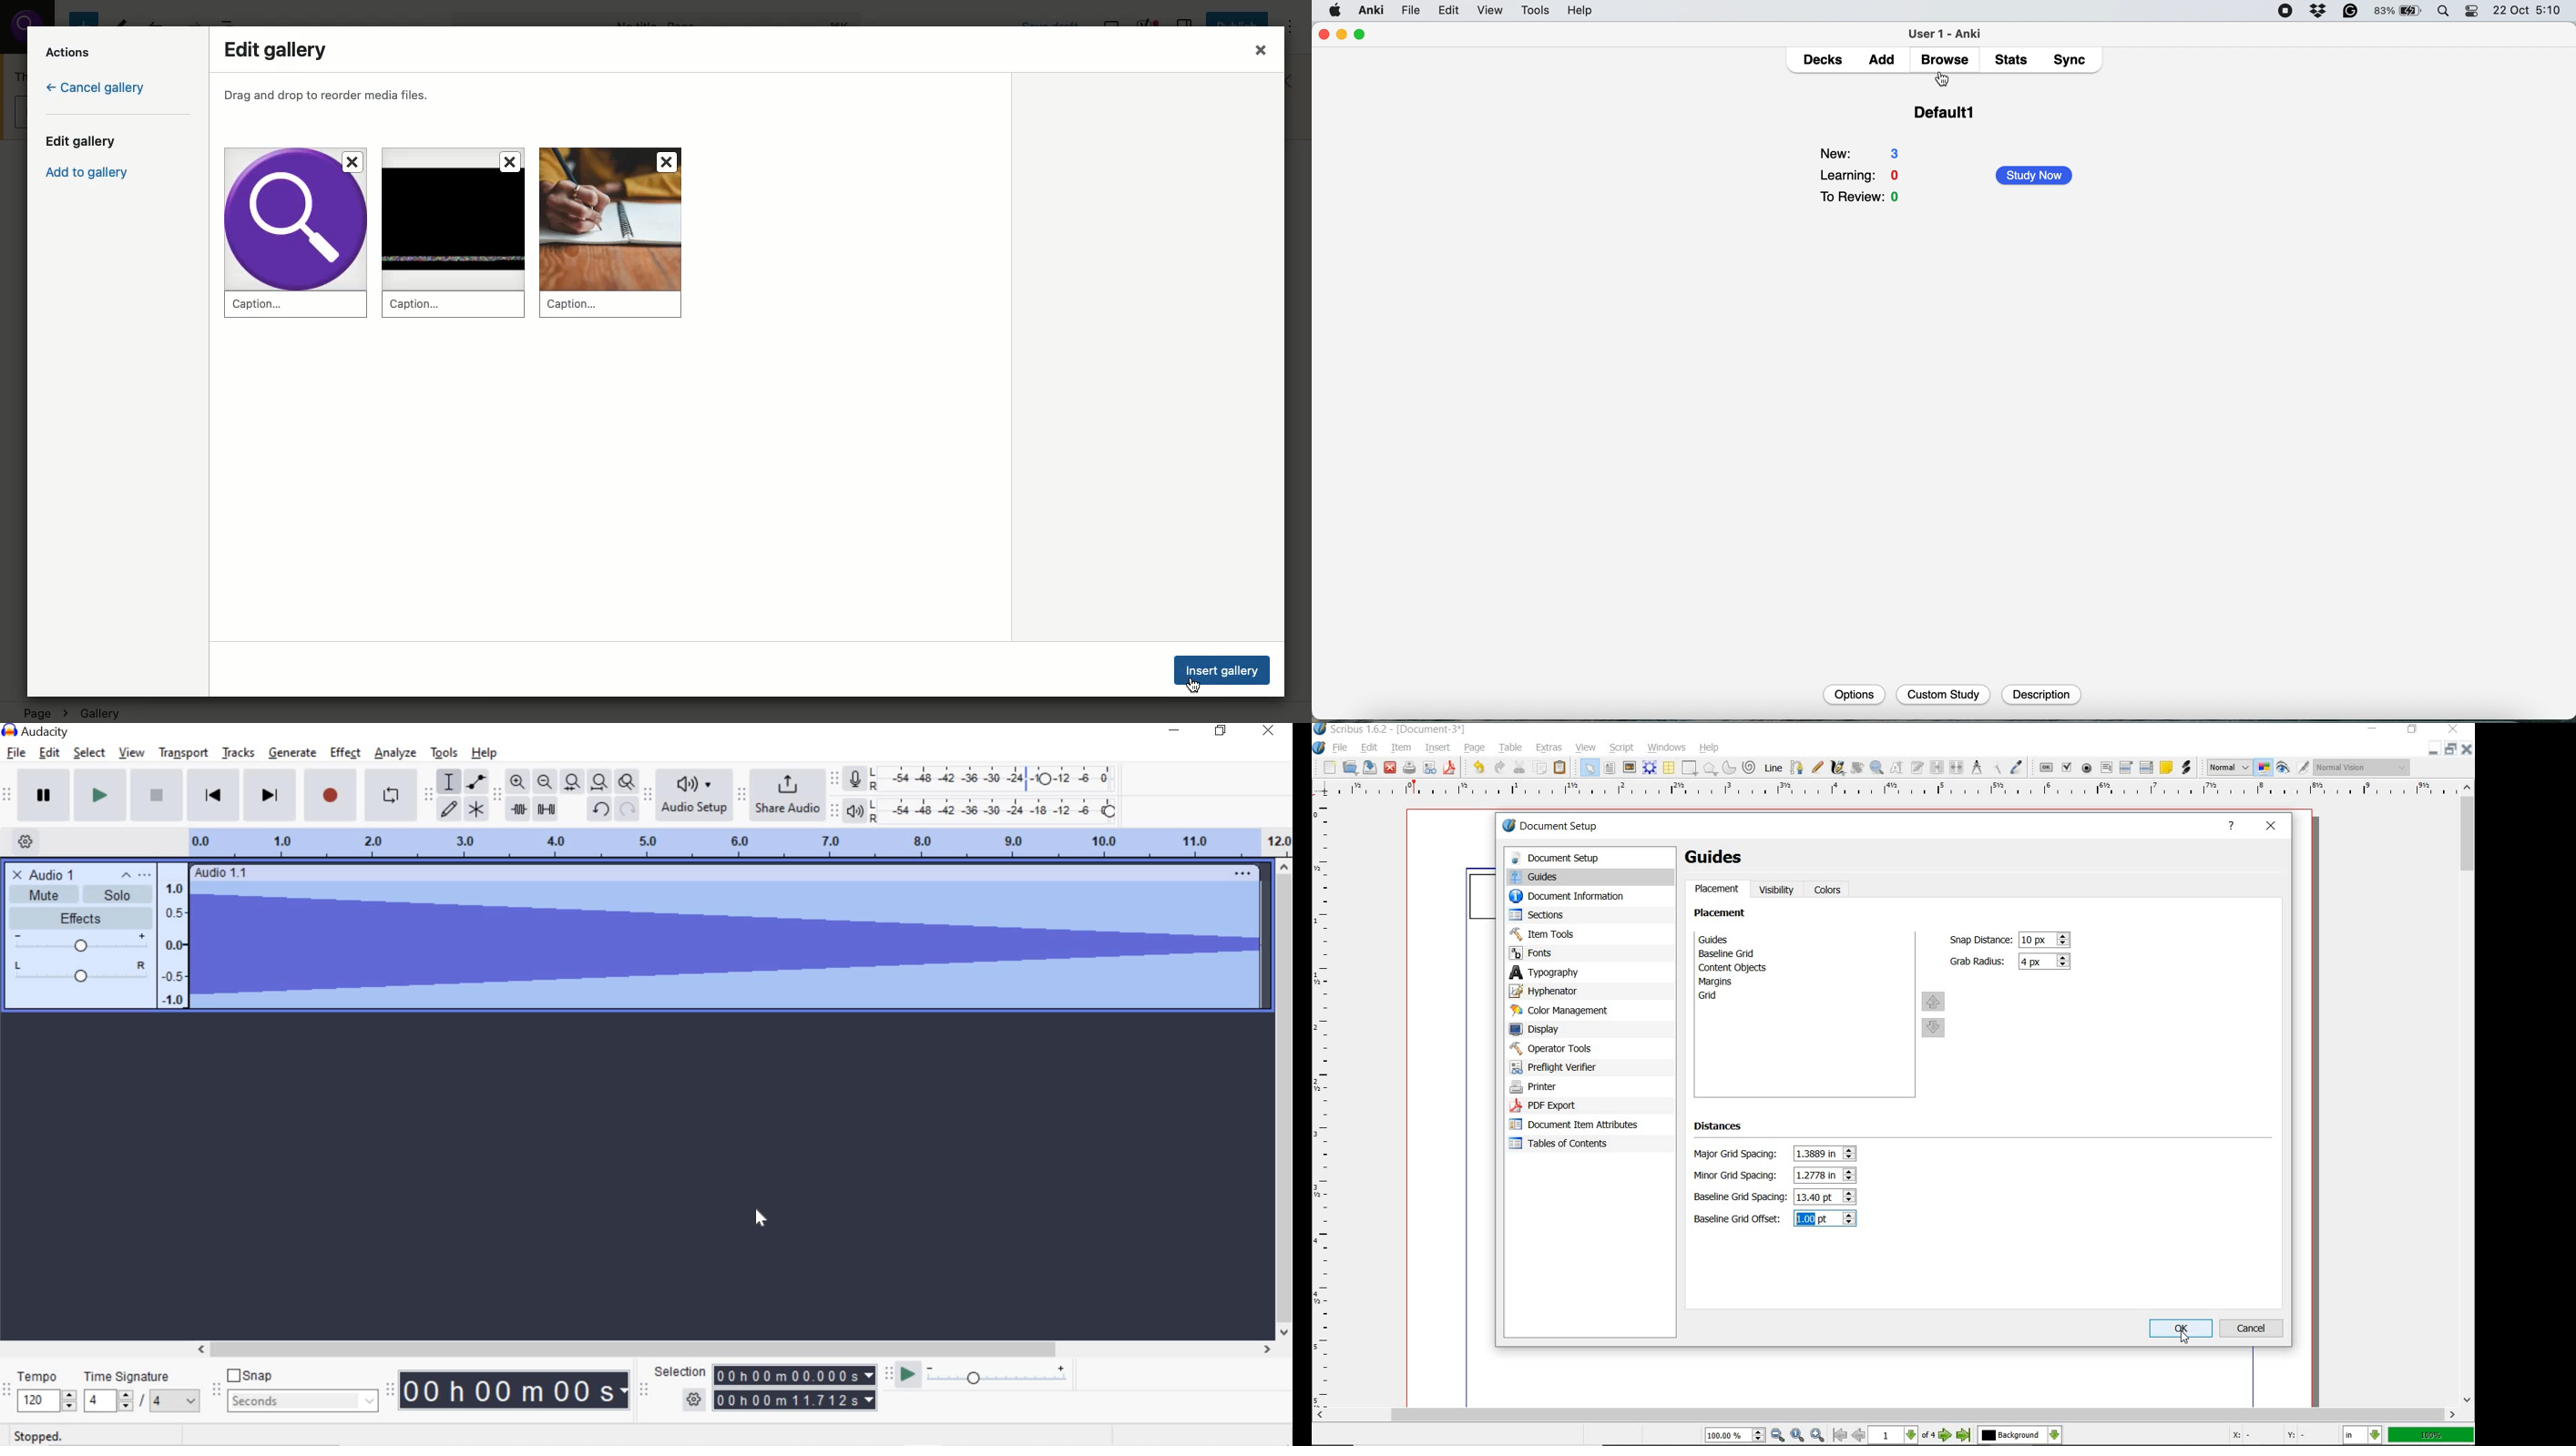 This screenshot has height=1456, width=2576. What do you see at coordinates (2433, 1435) in the screenshot?
I see `100%` at bounding box center [2433, 1435].